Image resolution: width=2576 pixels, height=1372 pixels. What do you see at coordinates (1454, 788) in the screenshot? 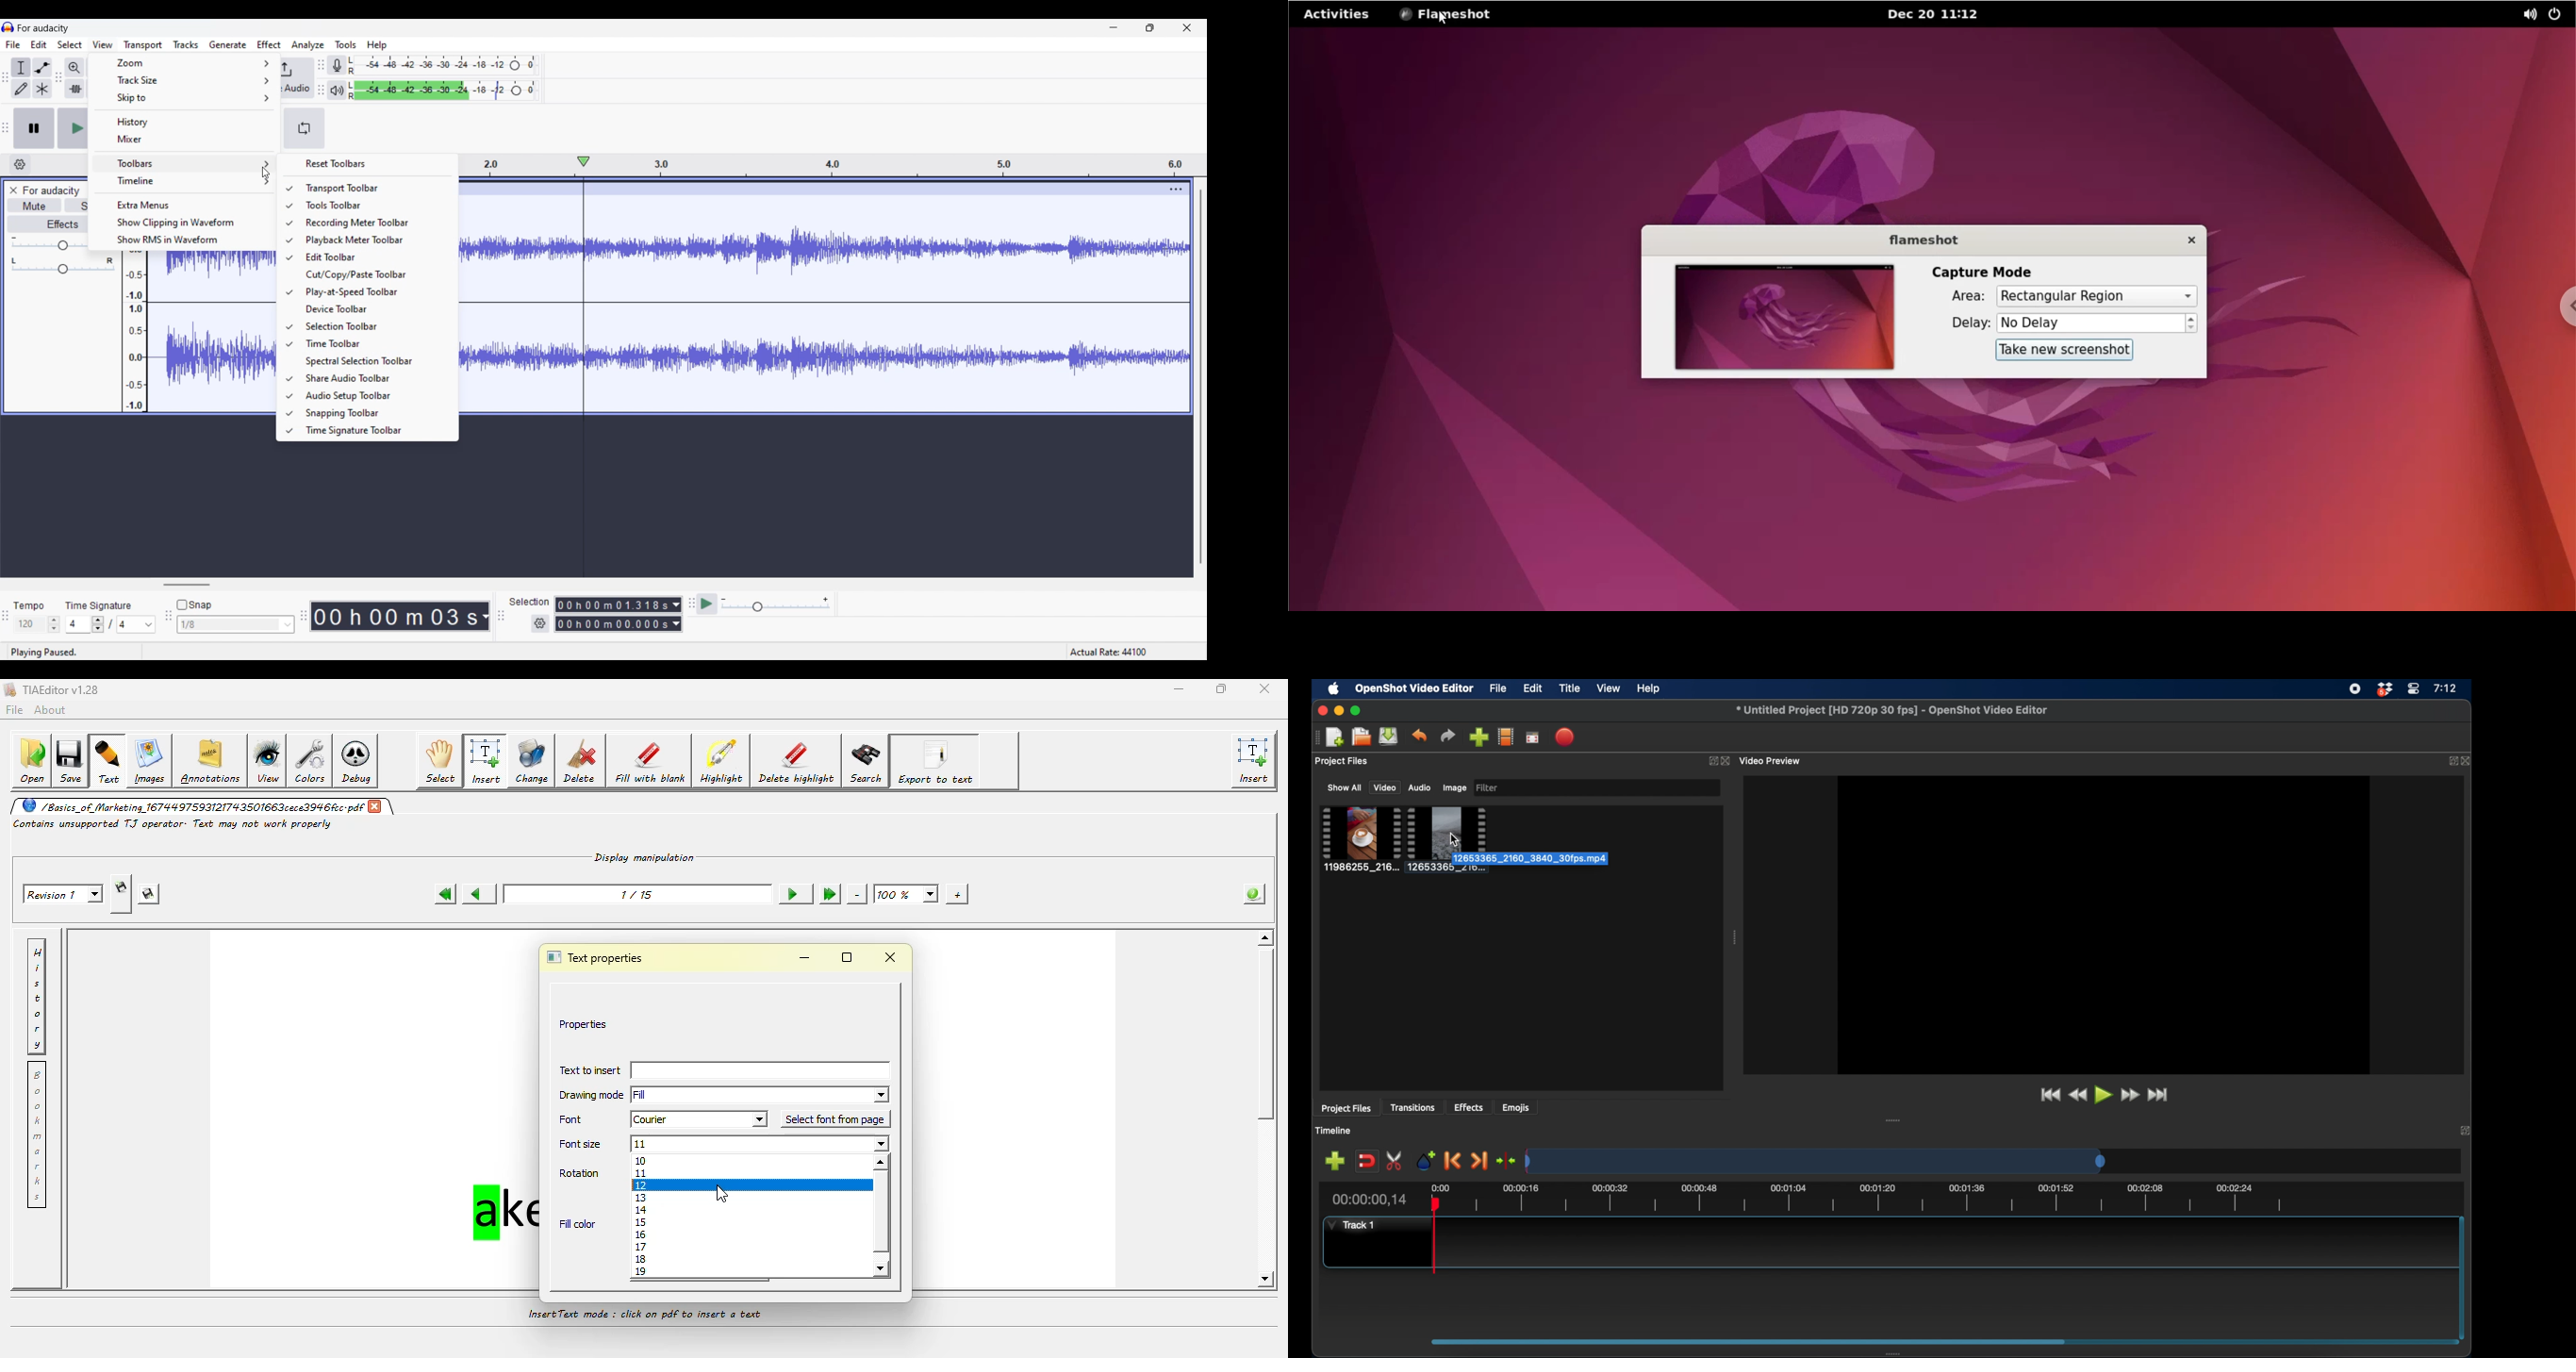
I see `image` at bounding box center [1454, 788].